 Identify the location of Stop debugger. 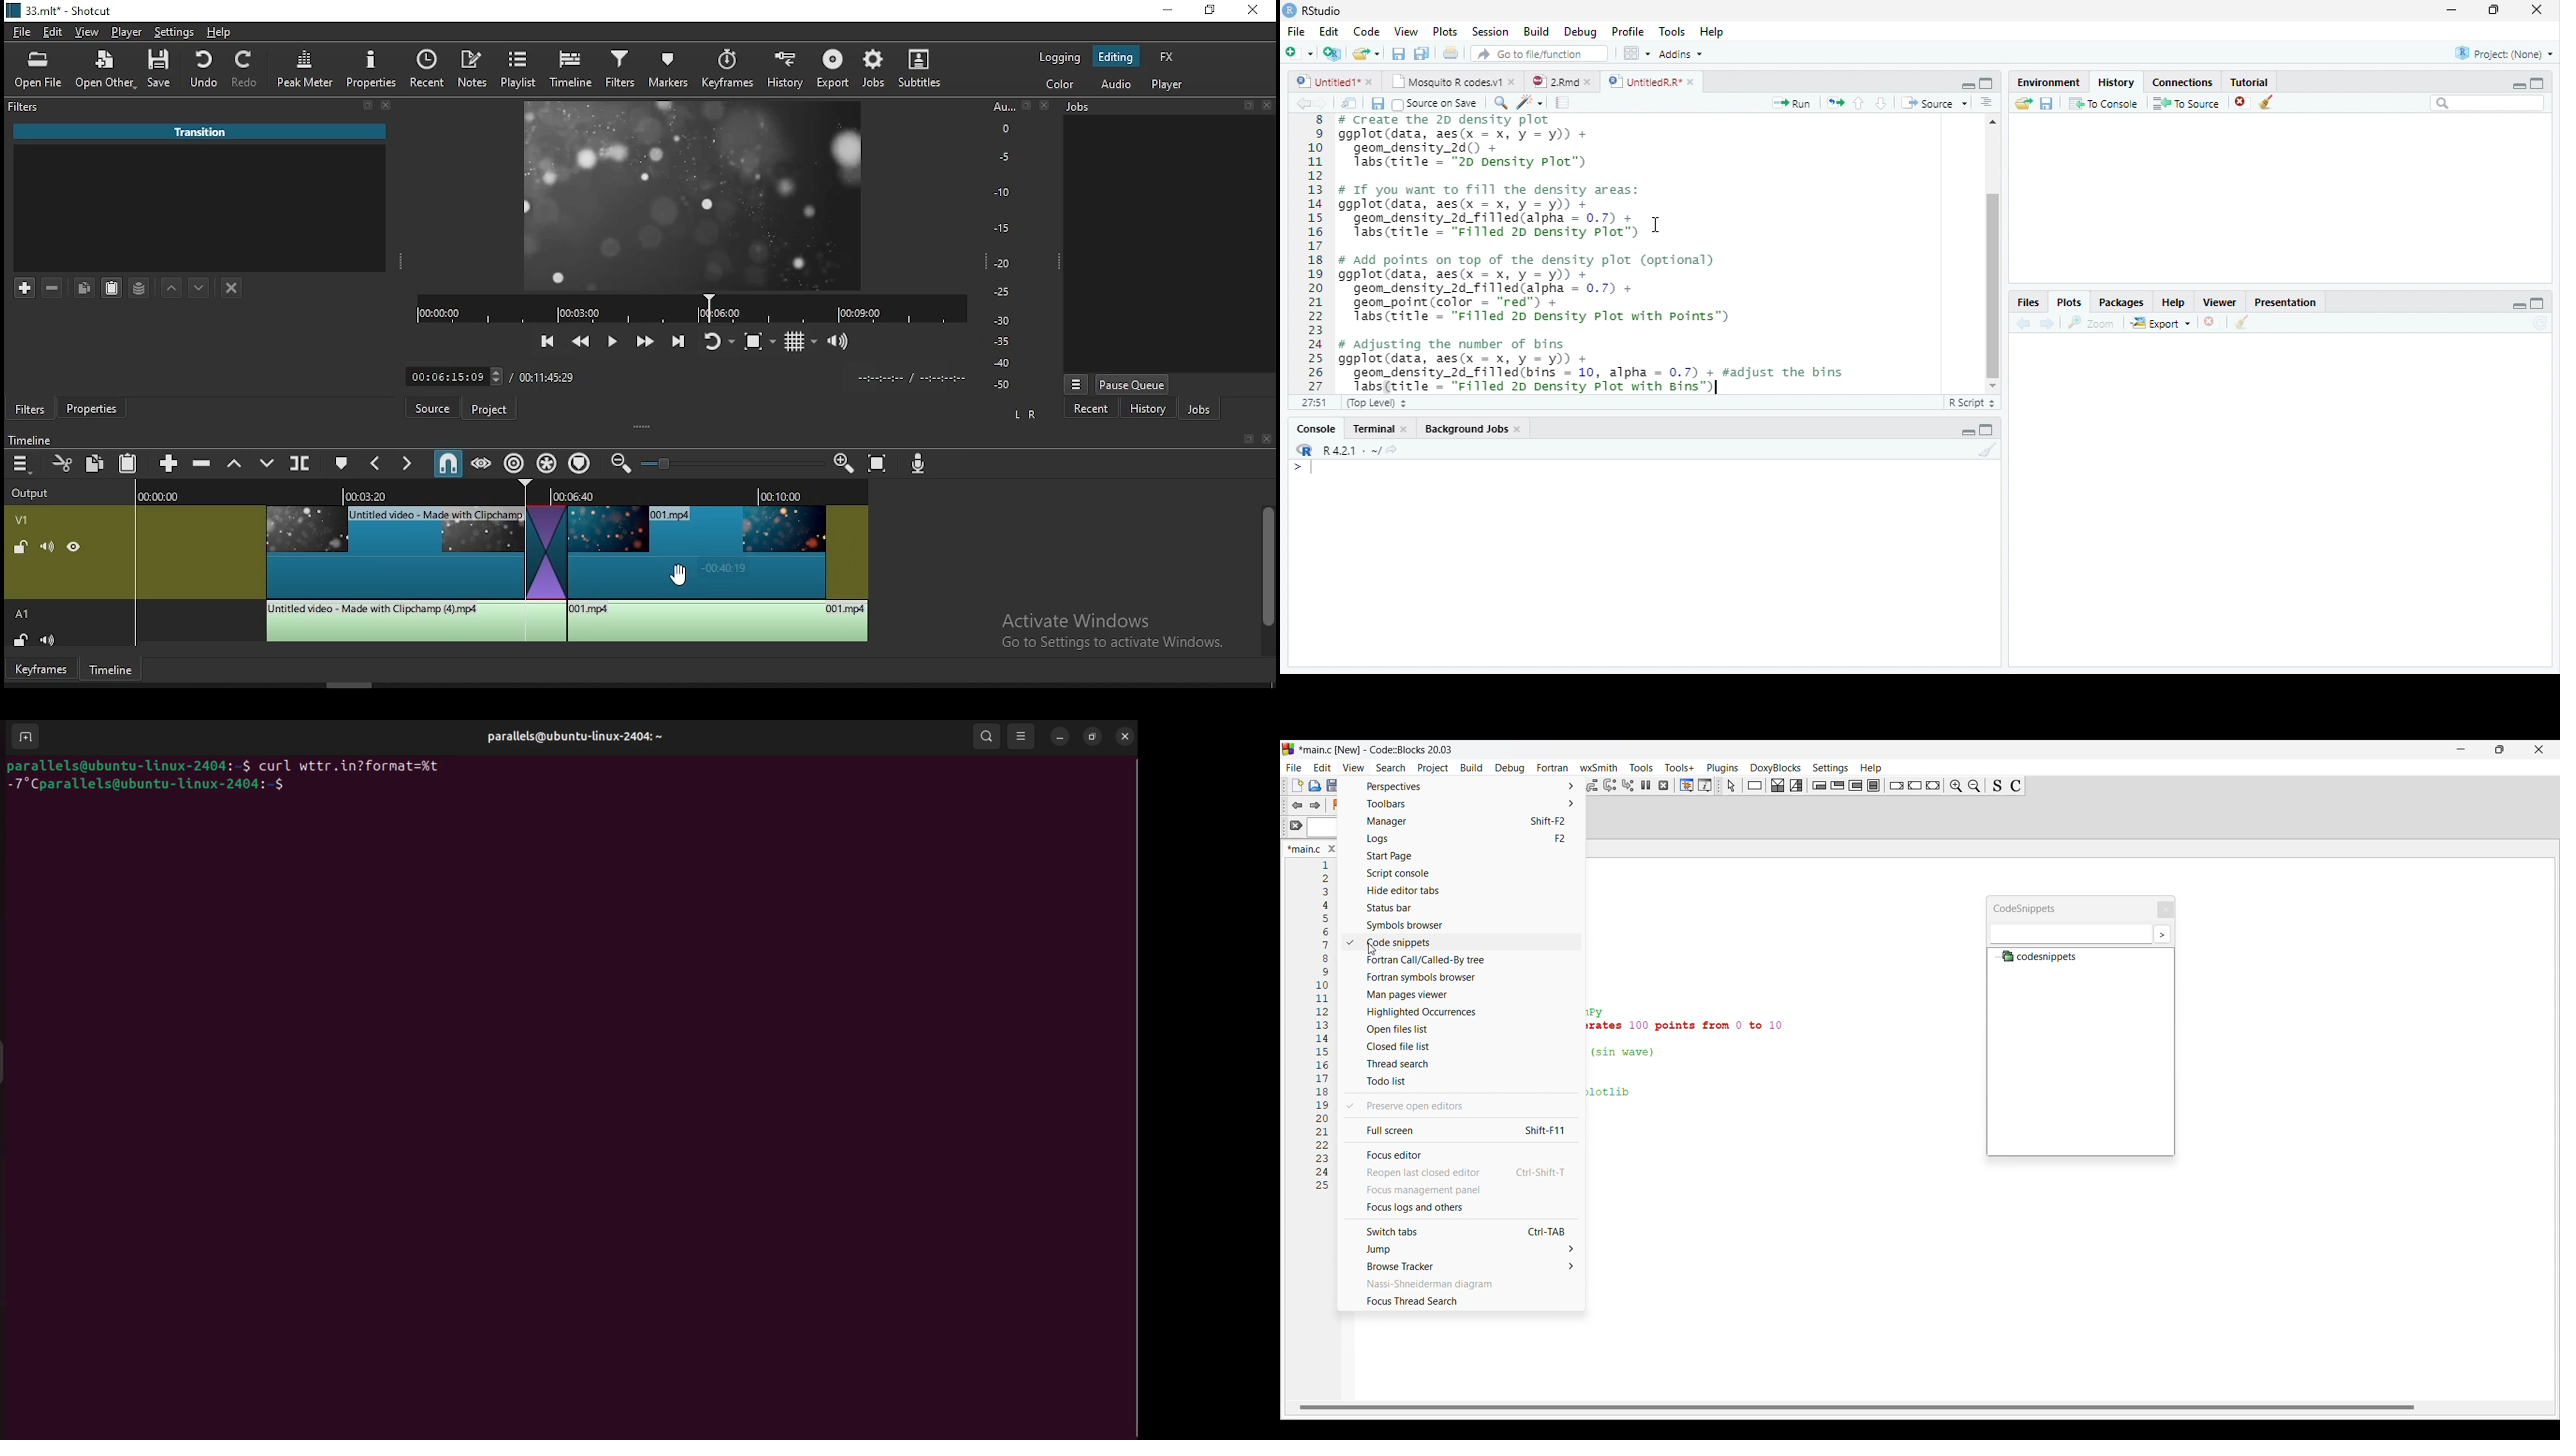
(1663, 785).